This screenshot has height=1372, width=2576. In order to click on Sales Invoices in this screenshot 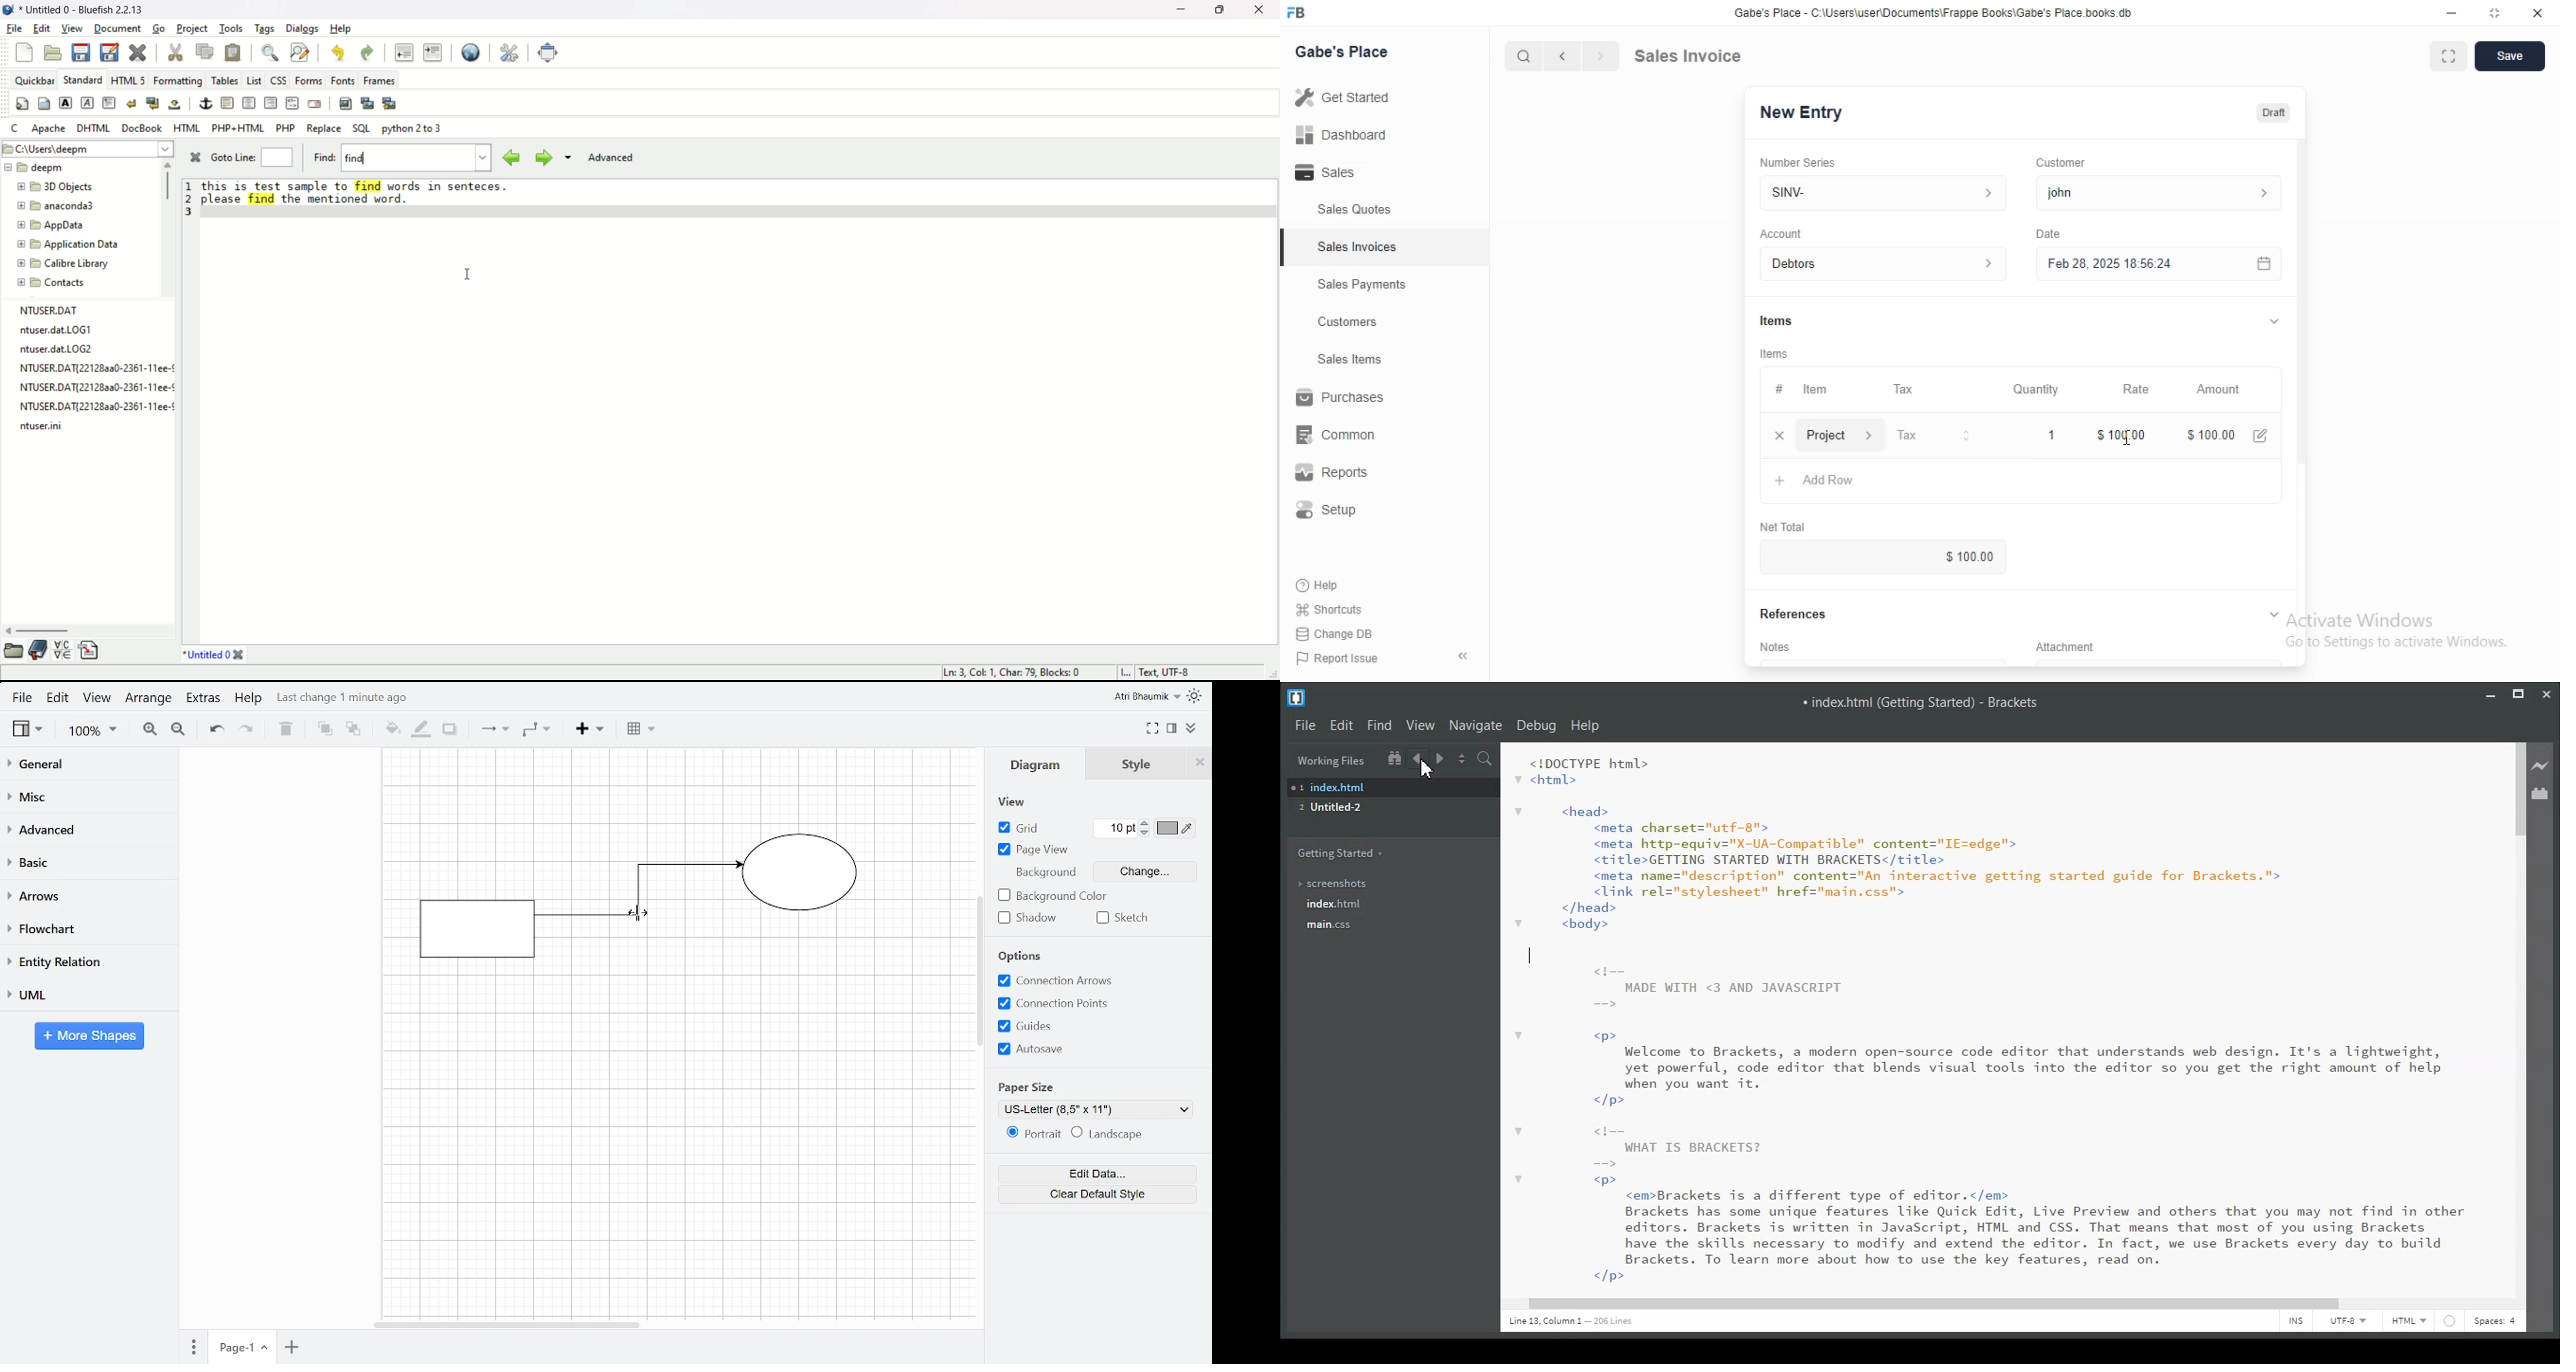, I will do `click(1359, 247)`.